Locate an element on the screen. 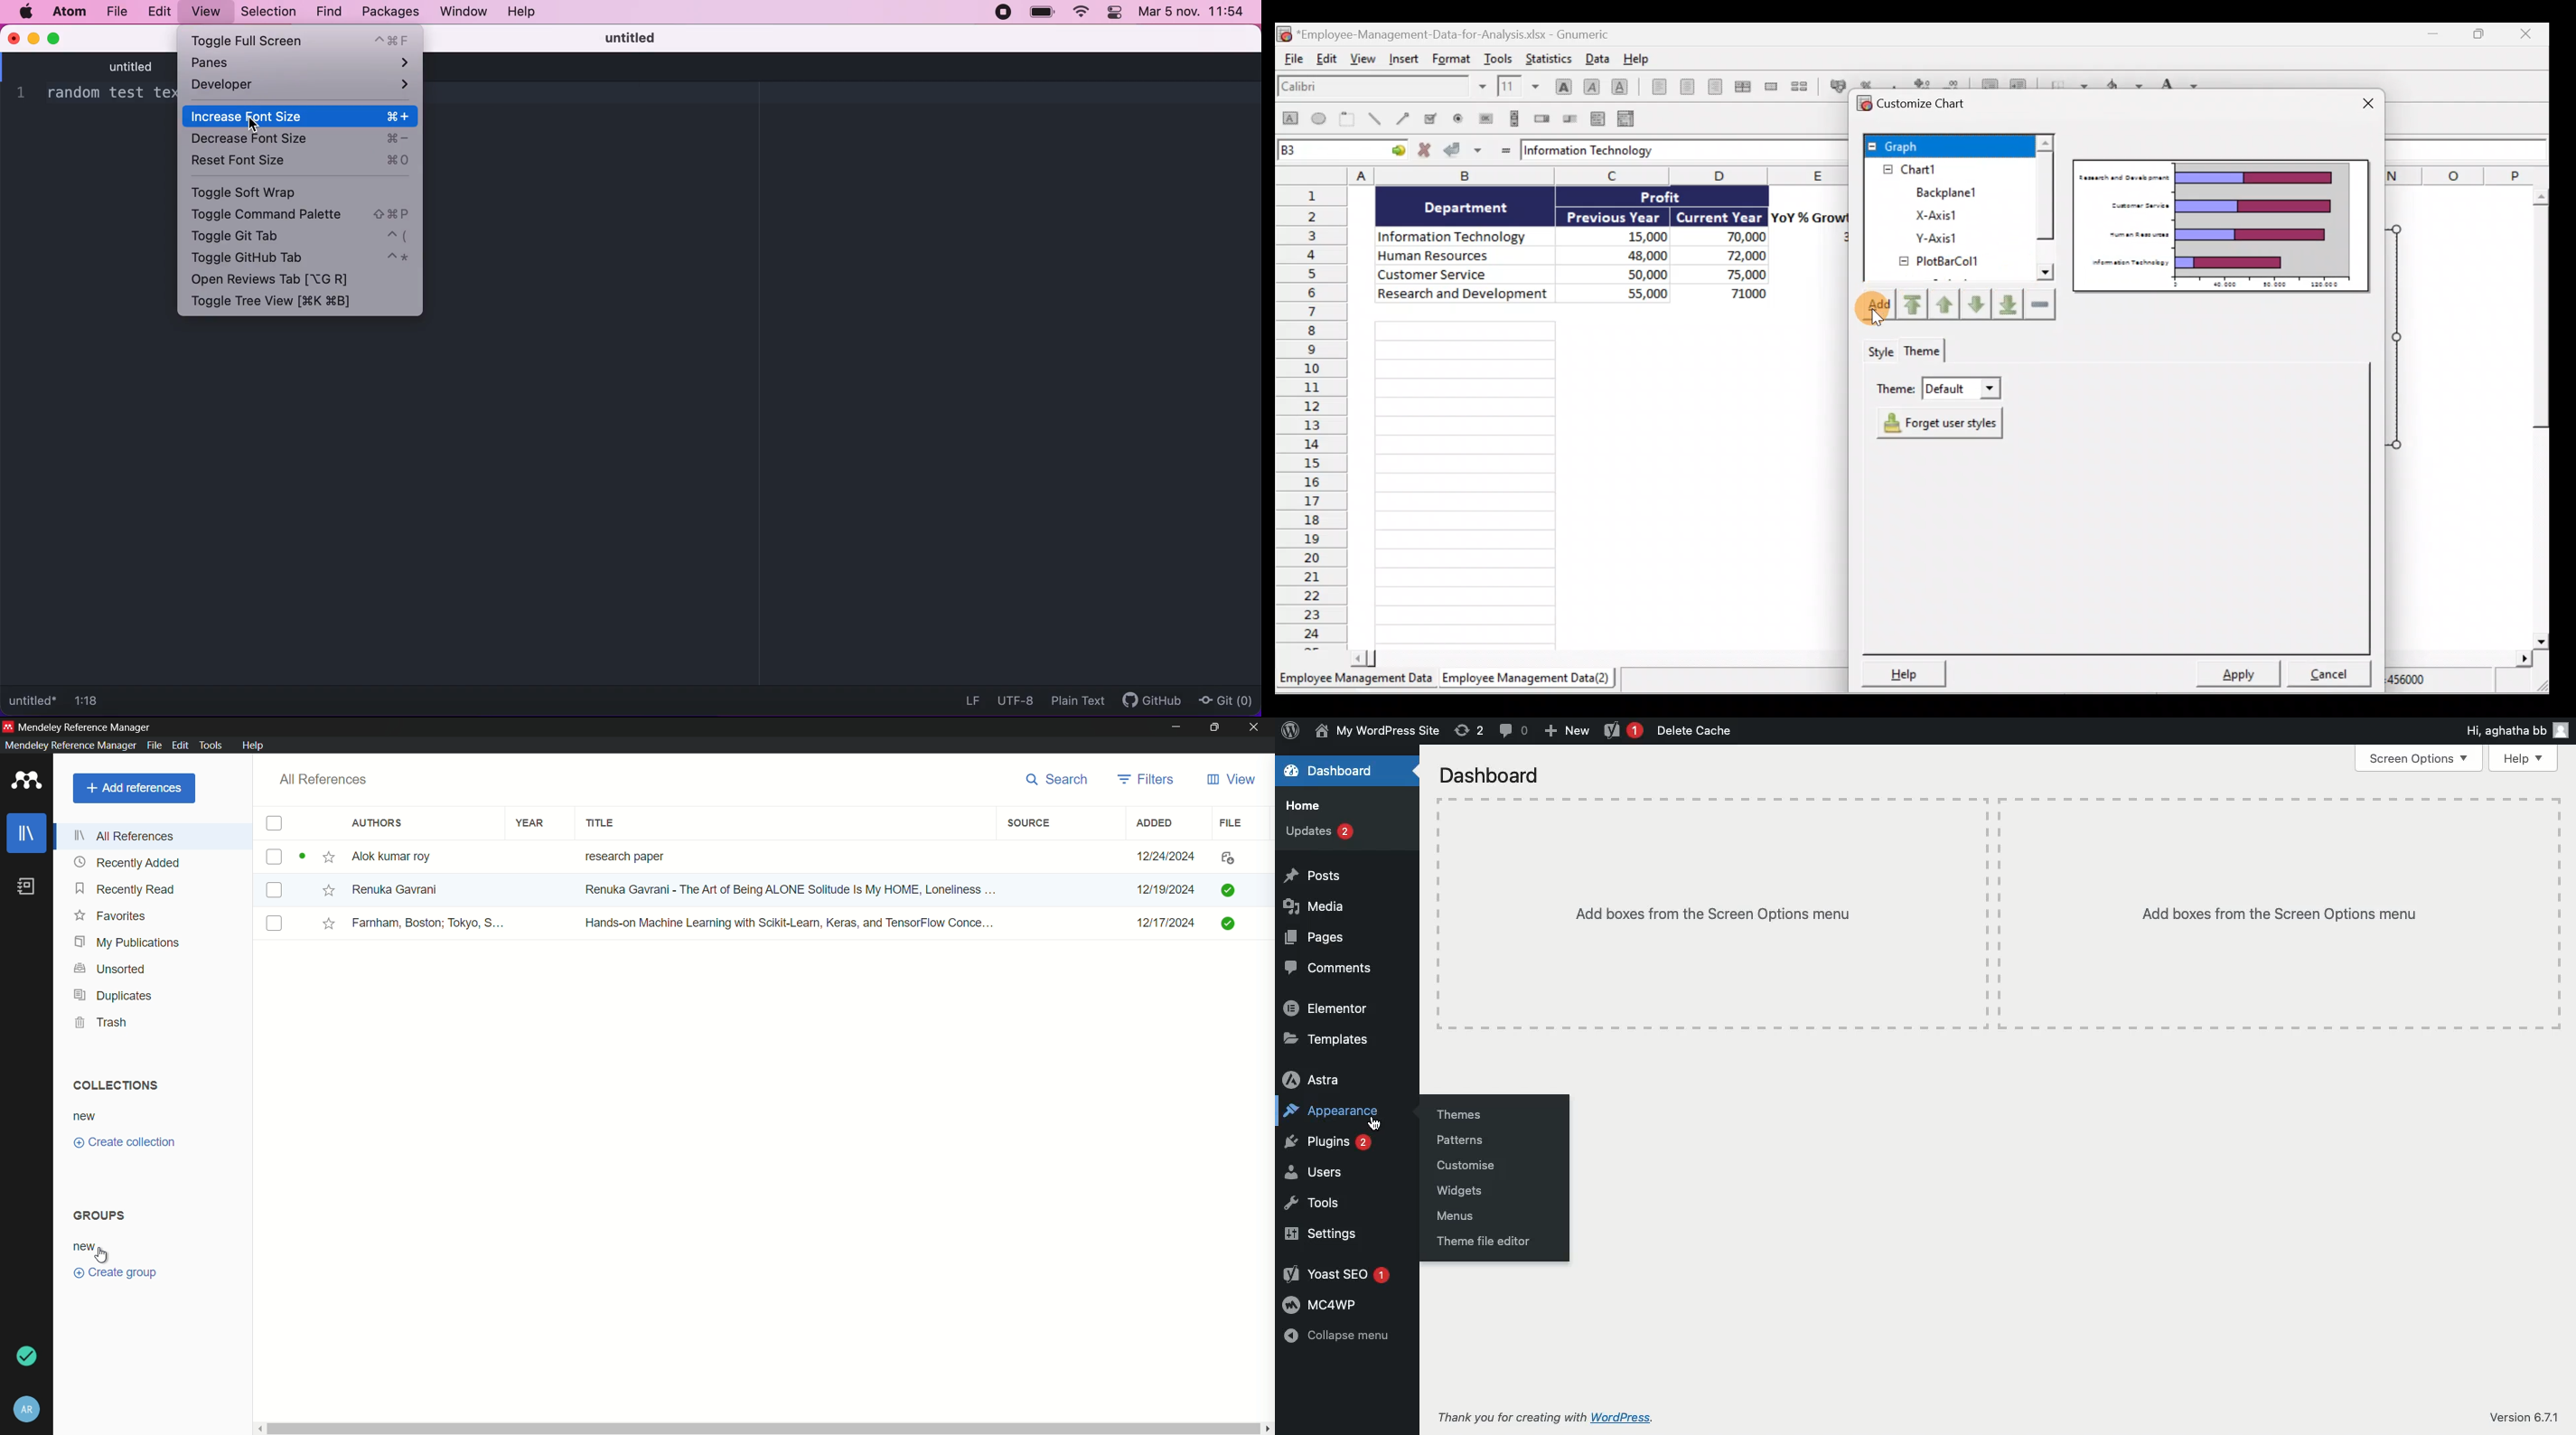  Pages is located at coordinates (1316, 938).